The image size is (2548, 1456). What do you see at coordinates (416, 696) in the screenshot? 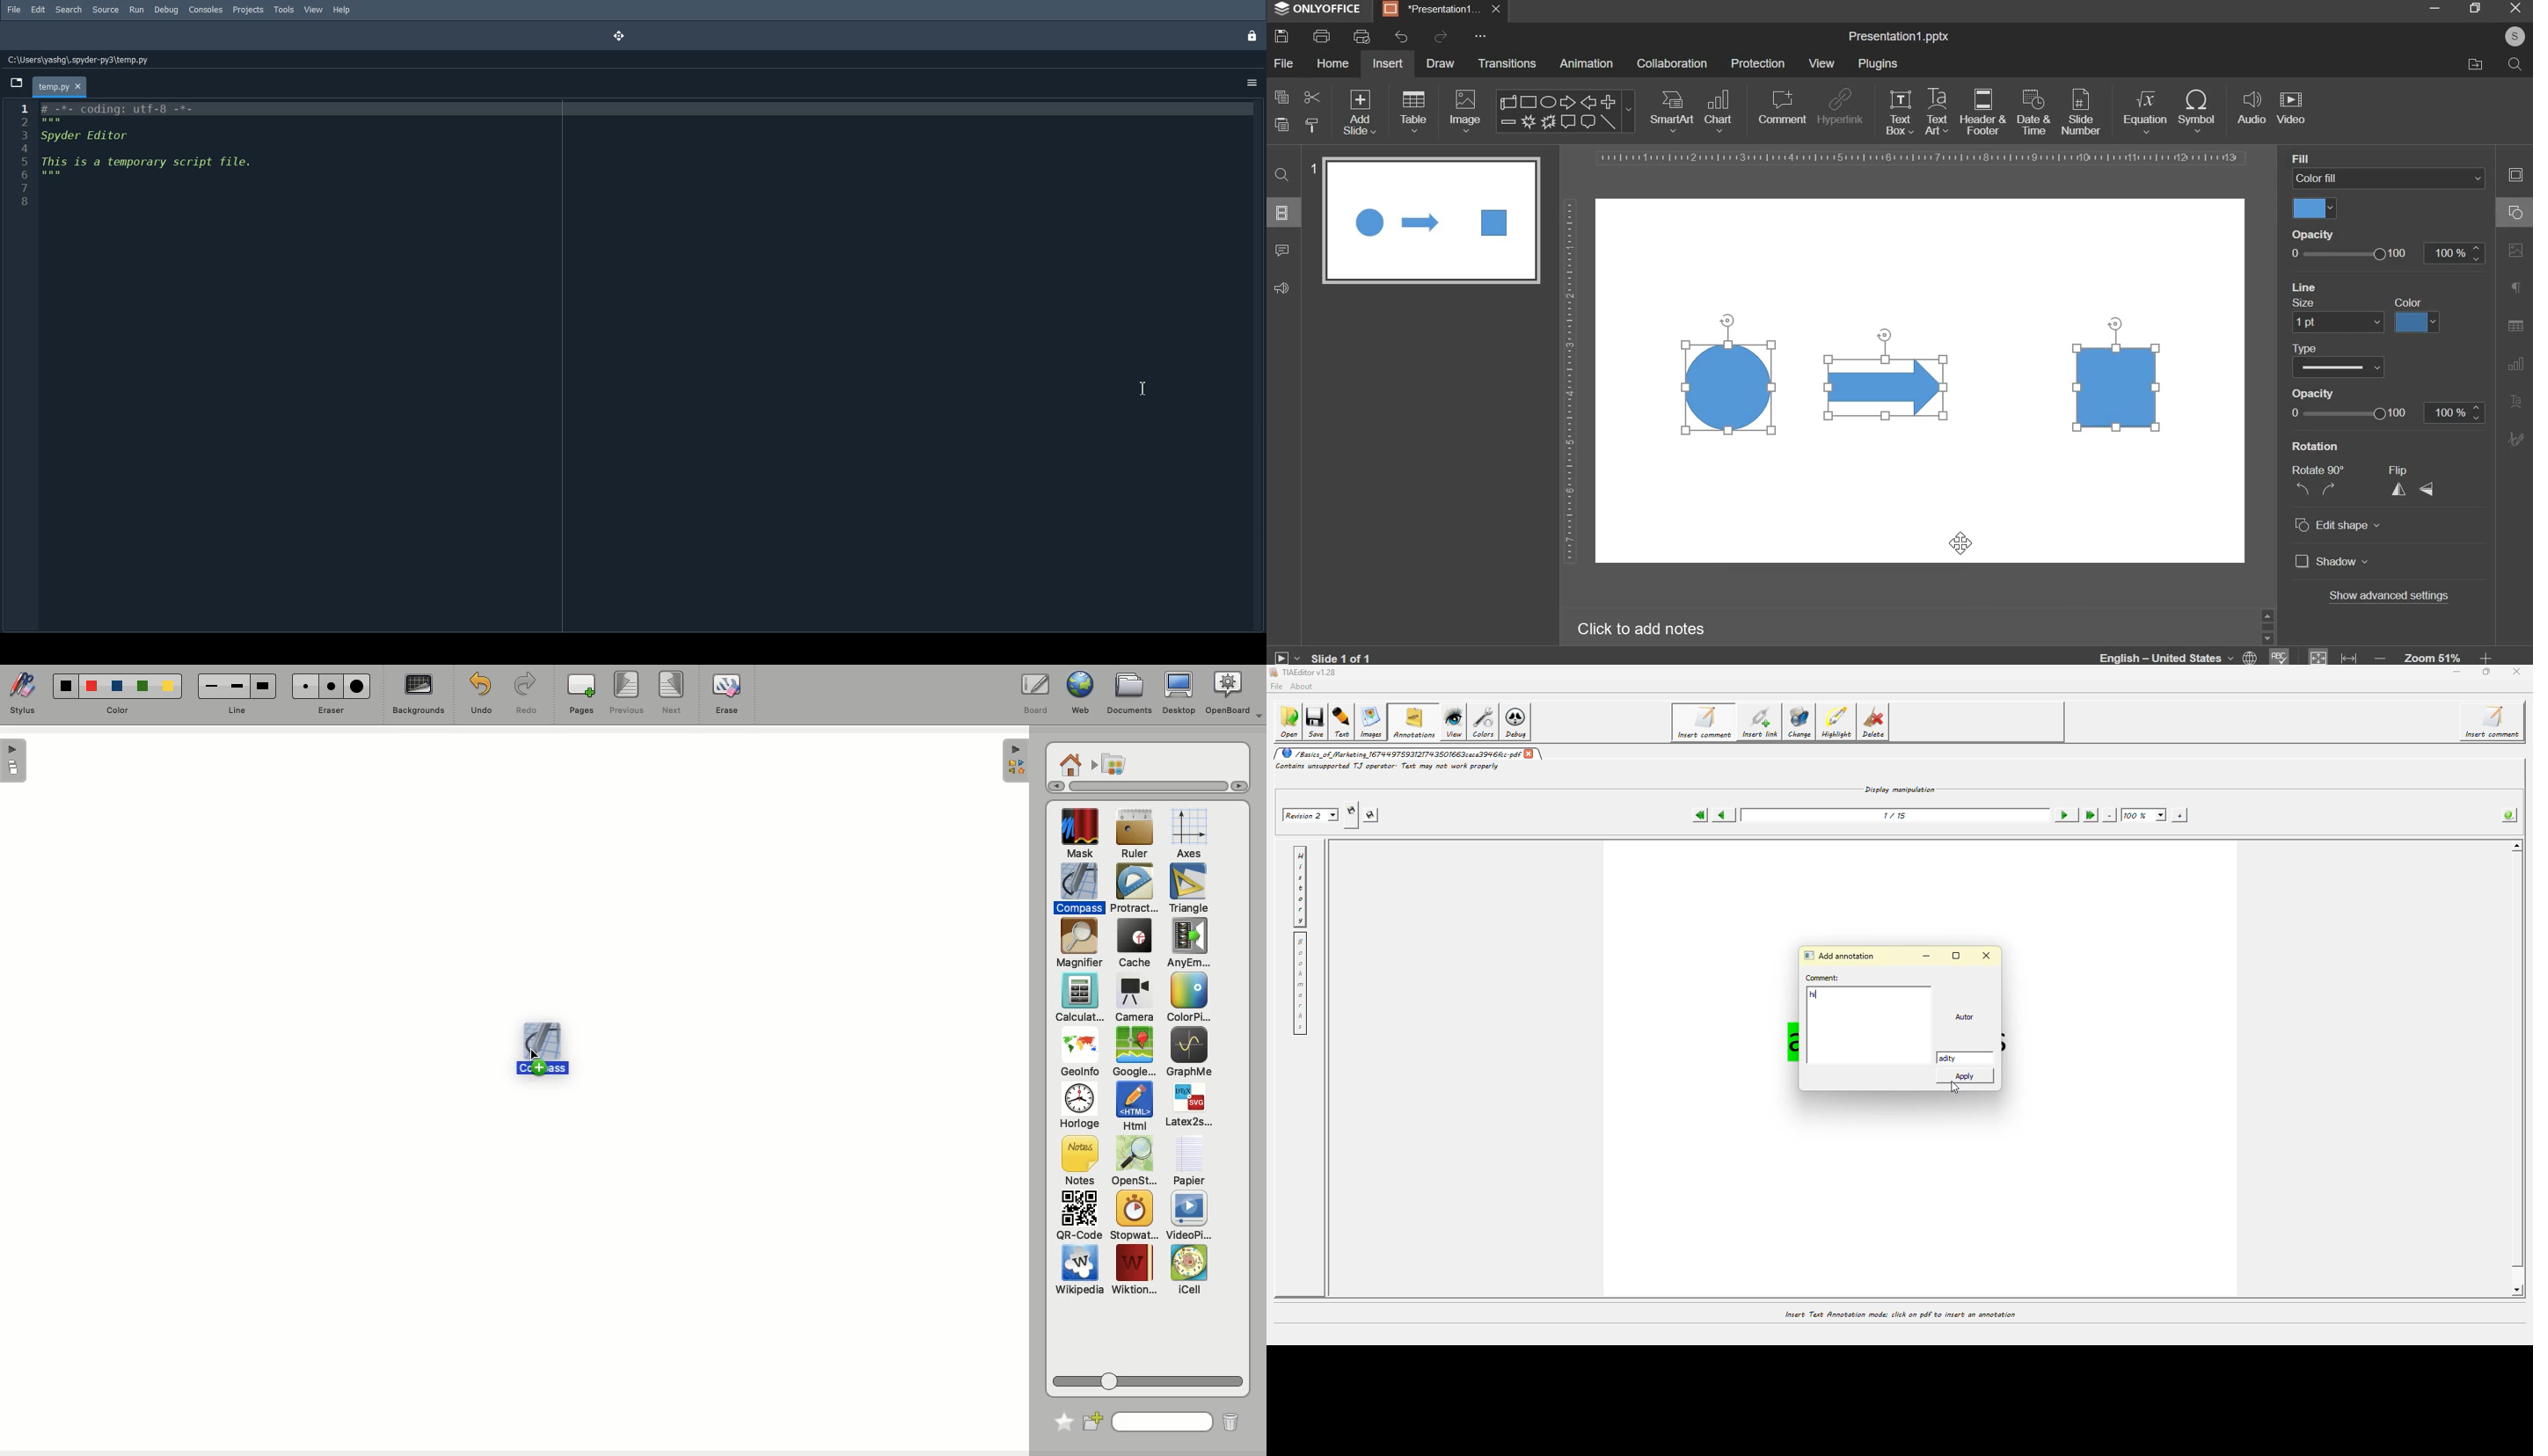
I see `Backgrounds` at bounding box center [416, 696].